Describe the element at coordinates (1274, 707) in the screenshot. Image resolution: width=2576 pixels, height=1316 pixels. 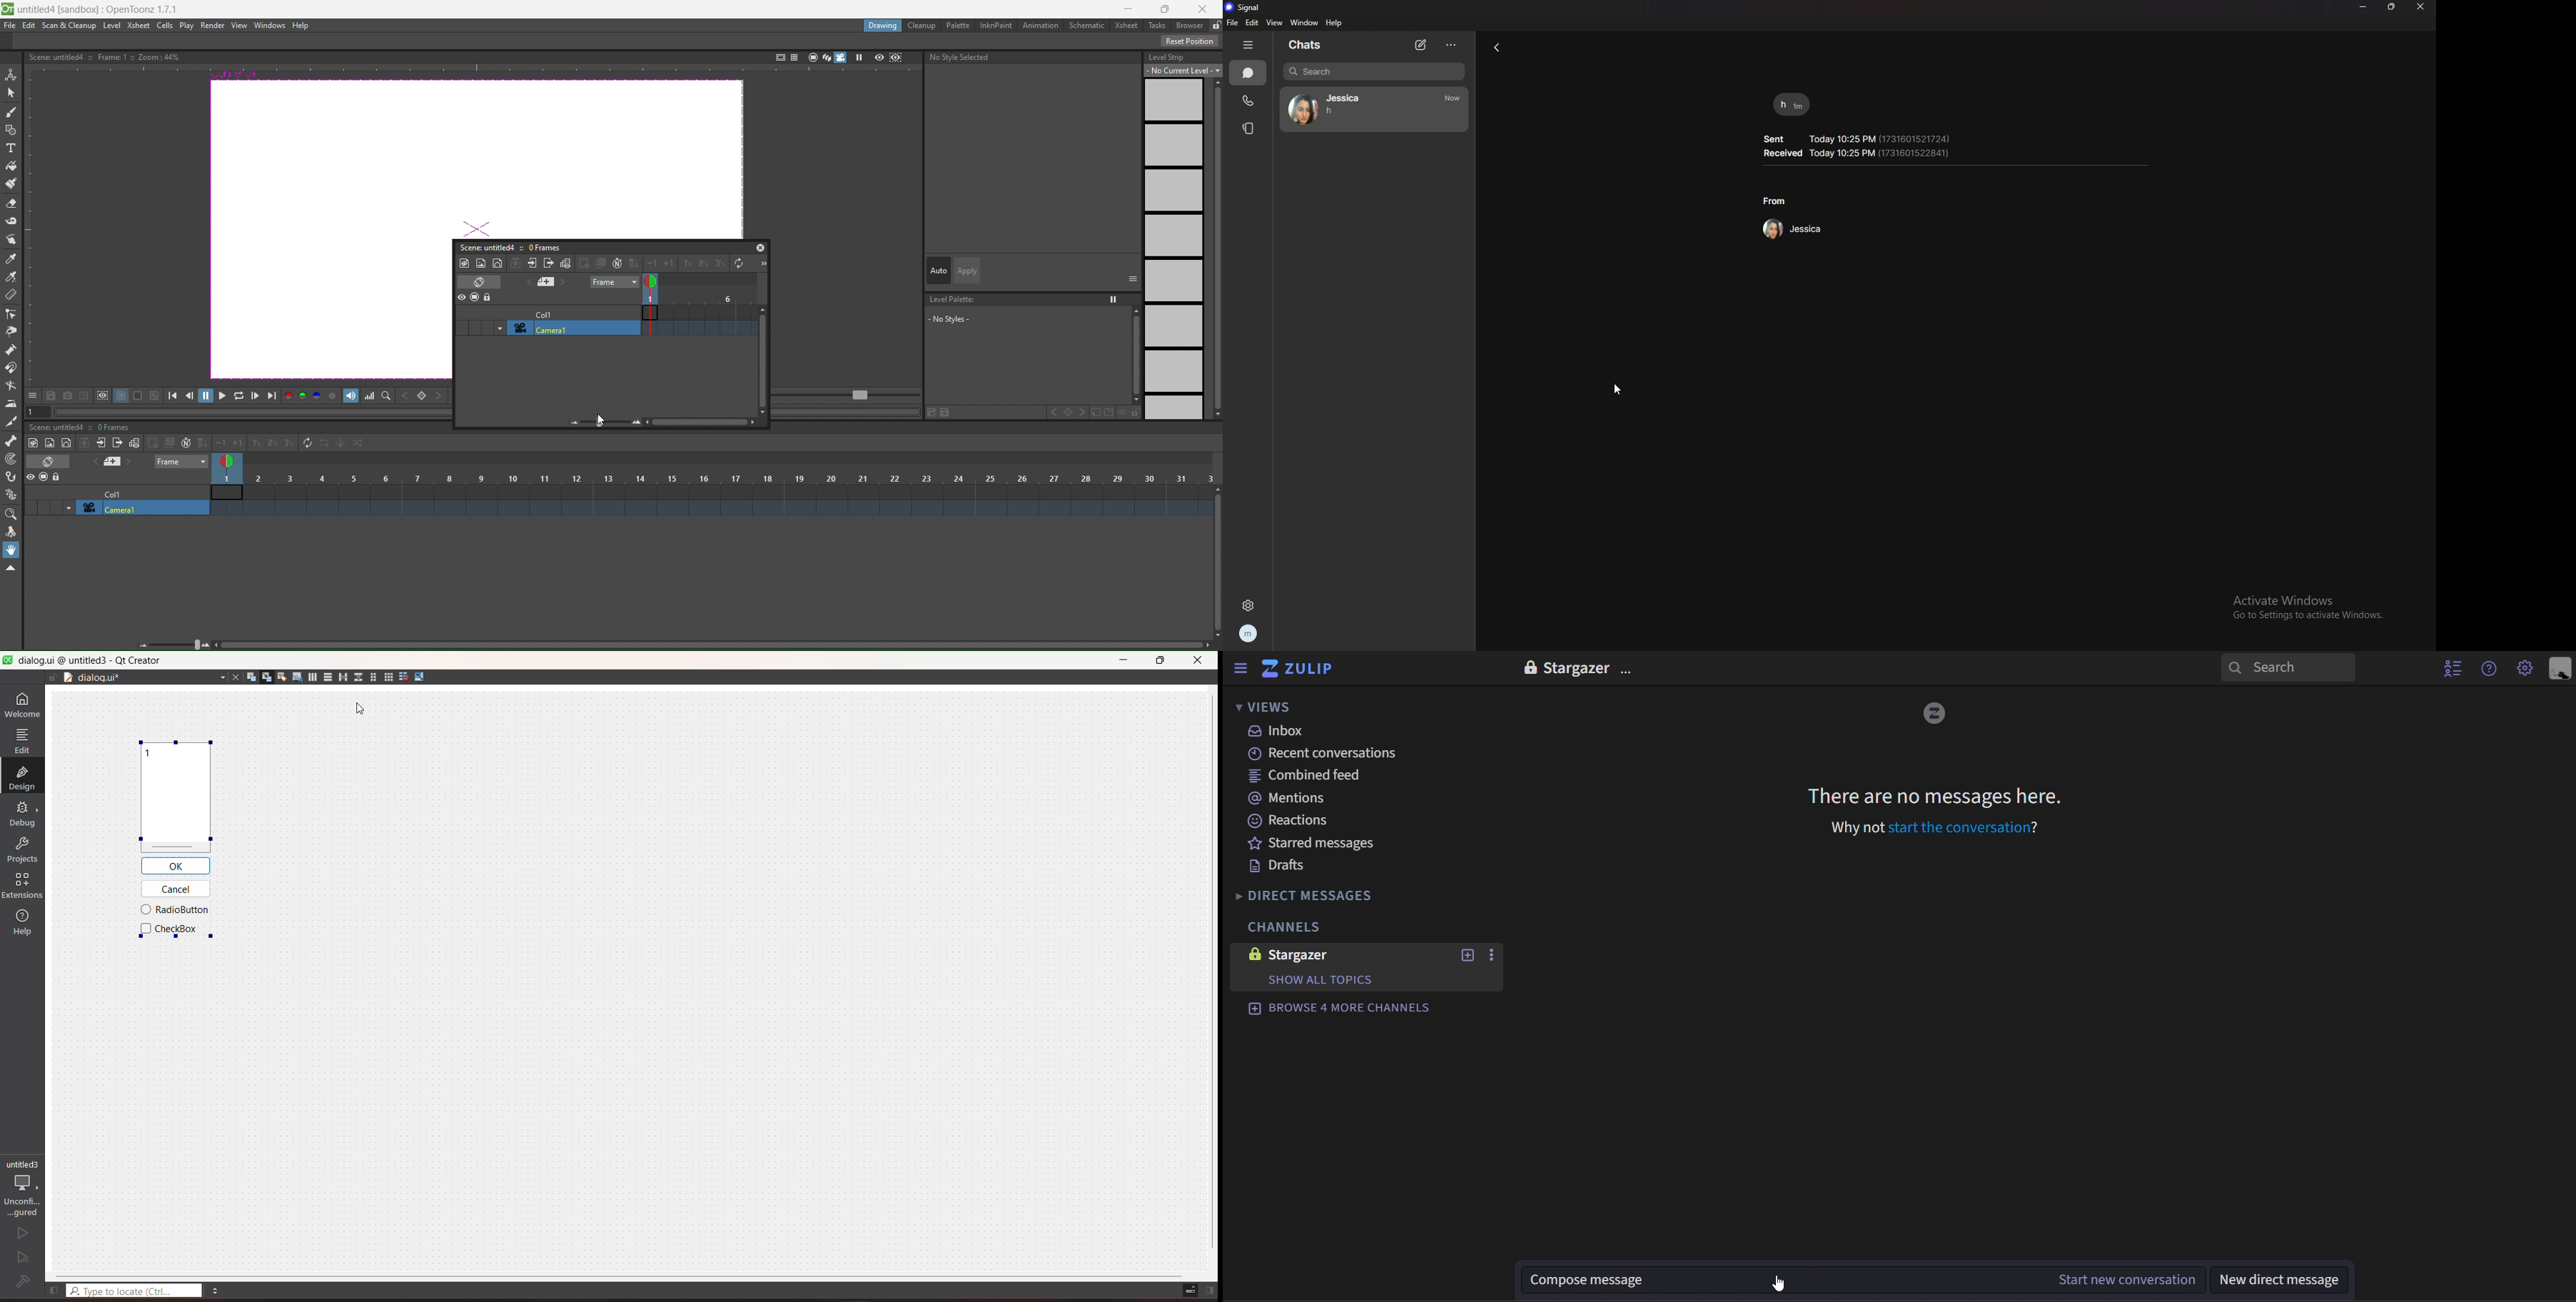
I see `views` at that location.